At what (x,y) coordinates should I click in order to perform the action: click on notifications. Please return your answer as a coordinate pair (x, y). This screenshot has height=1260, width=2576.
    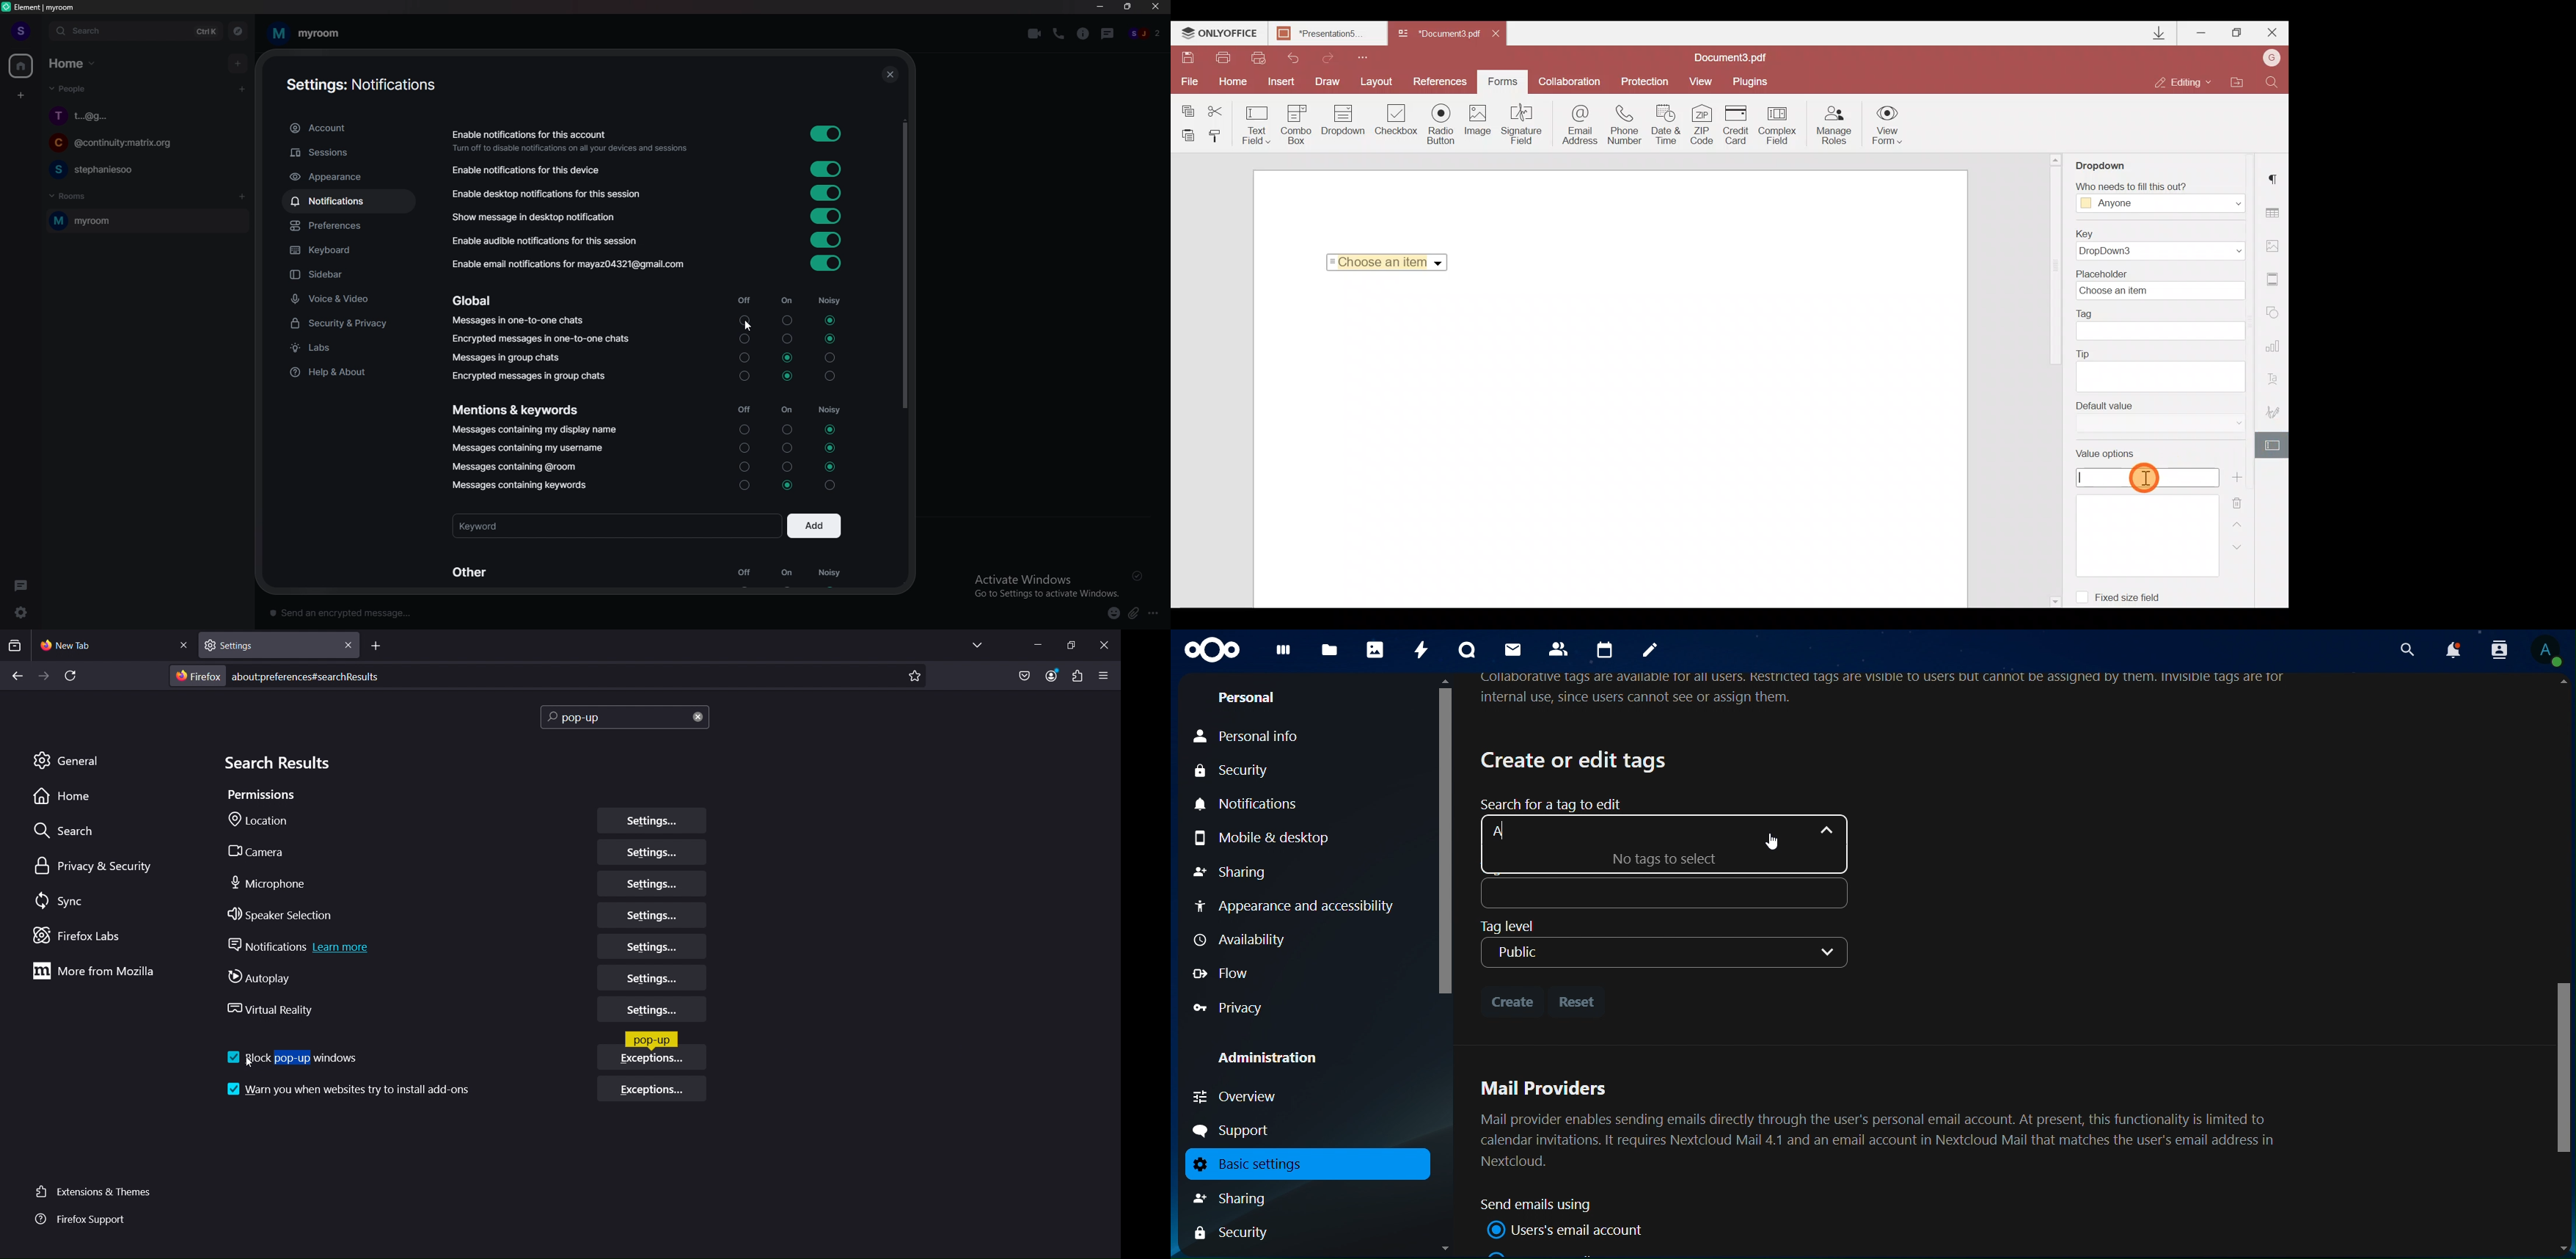
    Looking at the image, I should click on (2451, 650).